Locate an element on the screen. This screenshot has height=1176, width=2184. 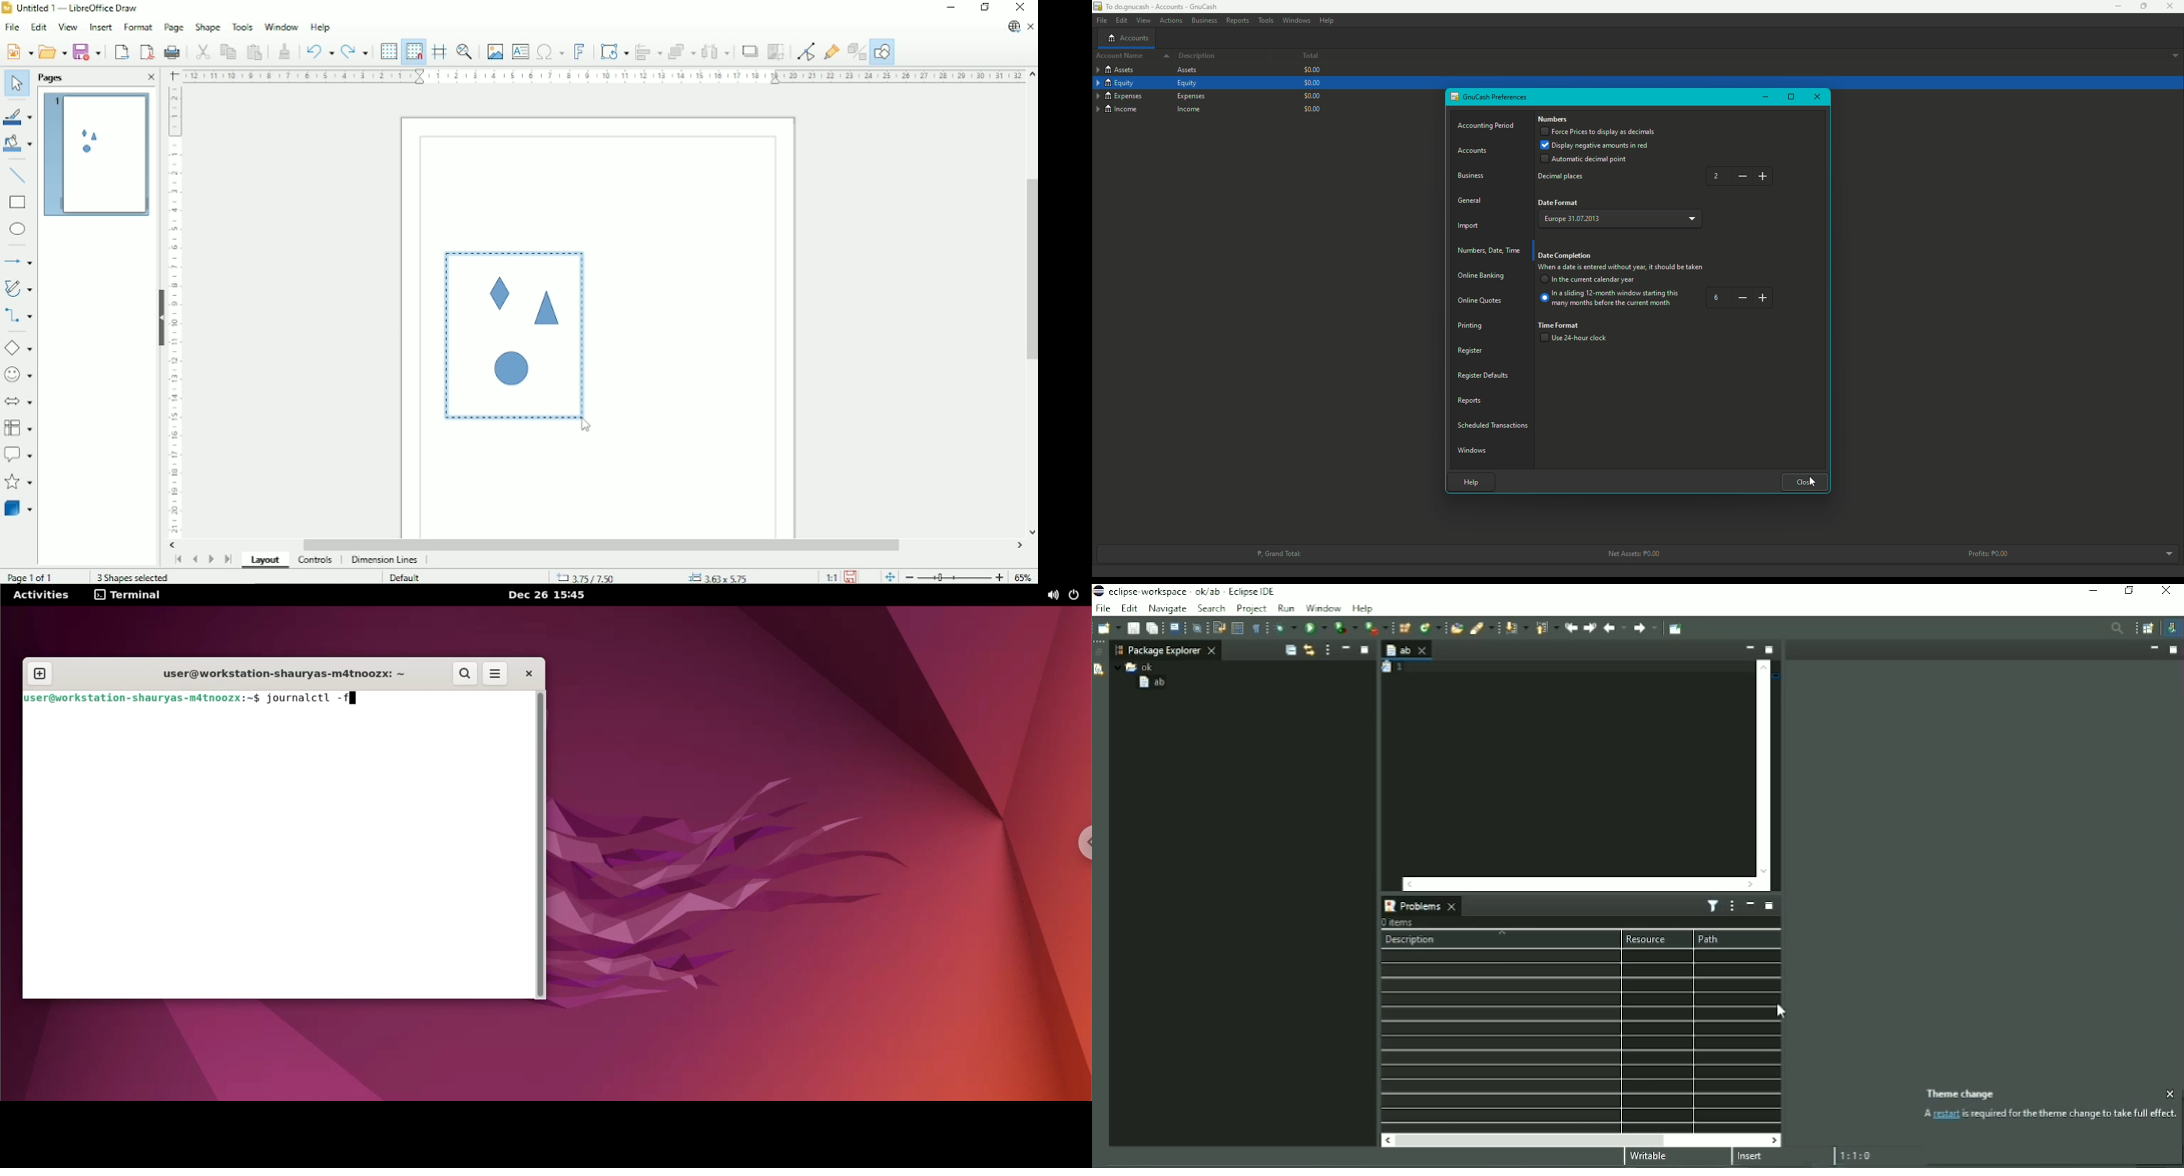
Save is located at coordinates (89, 50).